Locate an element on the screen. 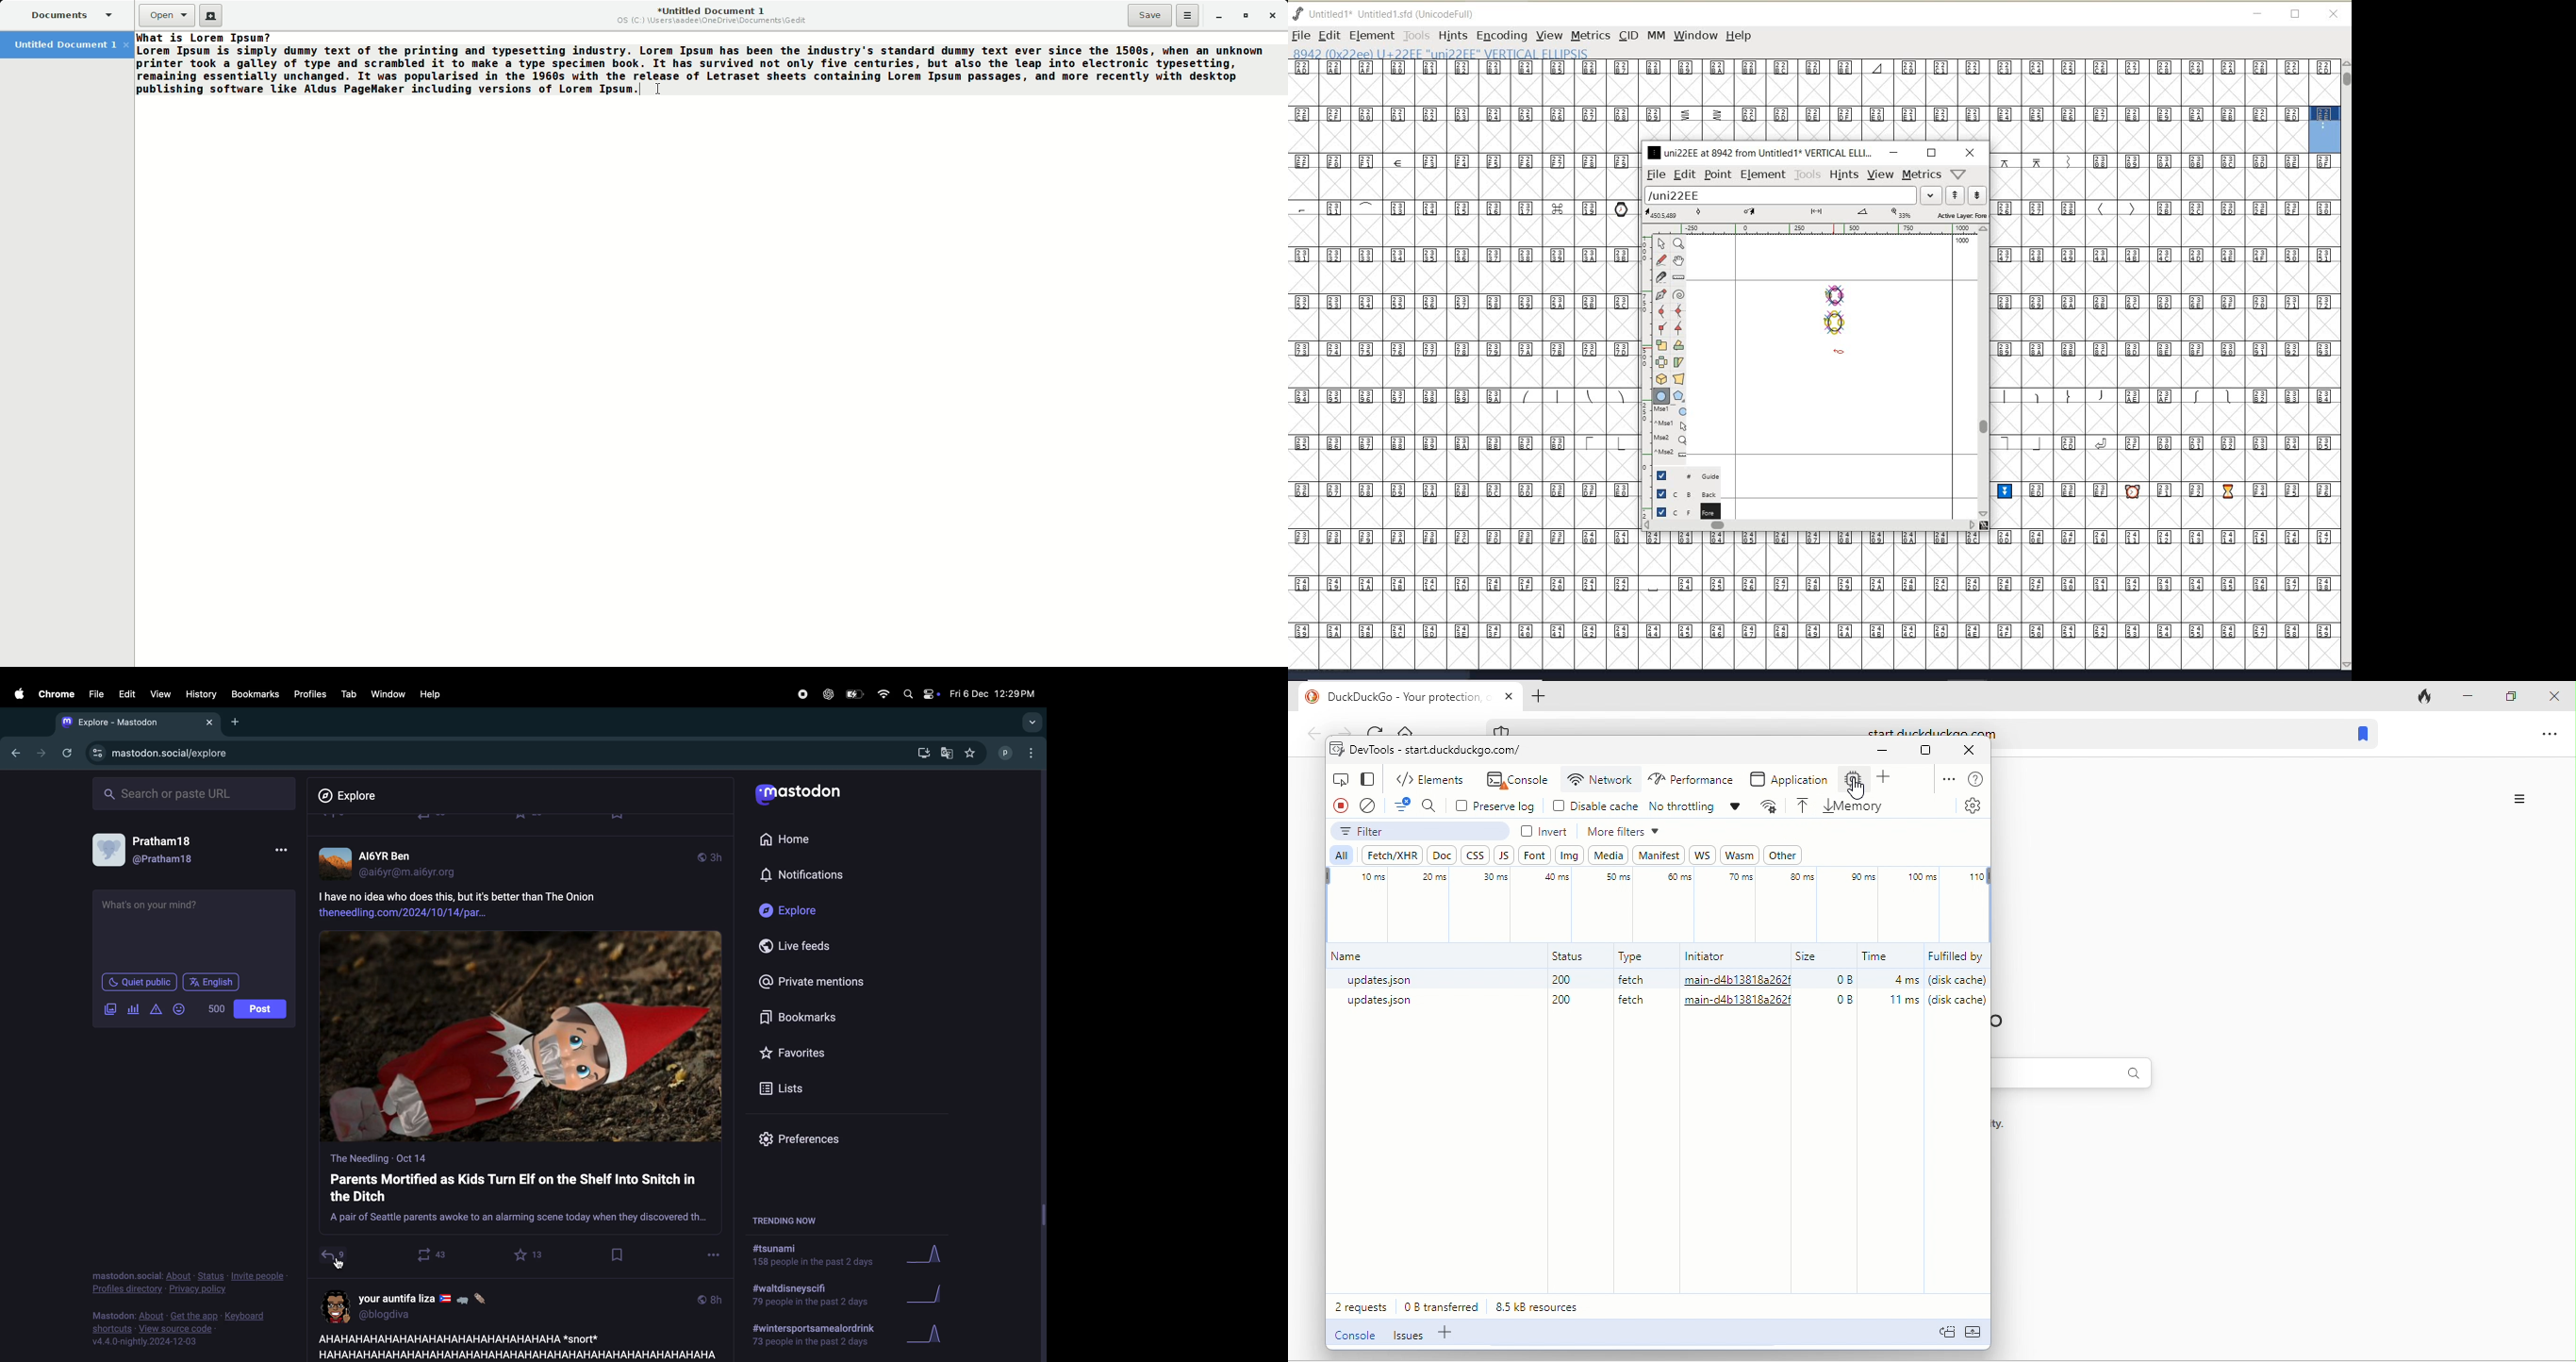  add a corner point is located at coordinates (1663, 327).